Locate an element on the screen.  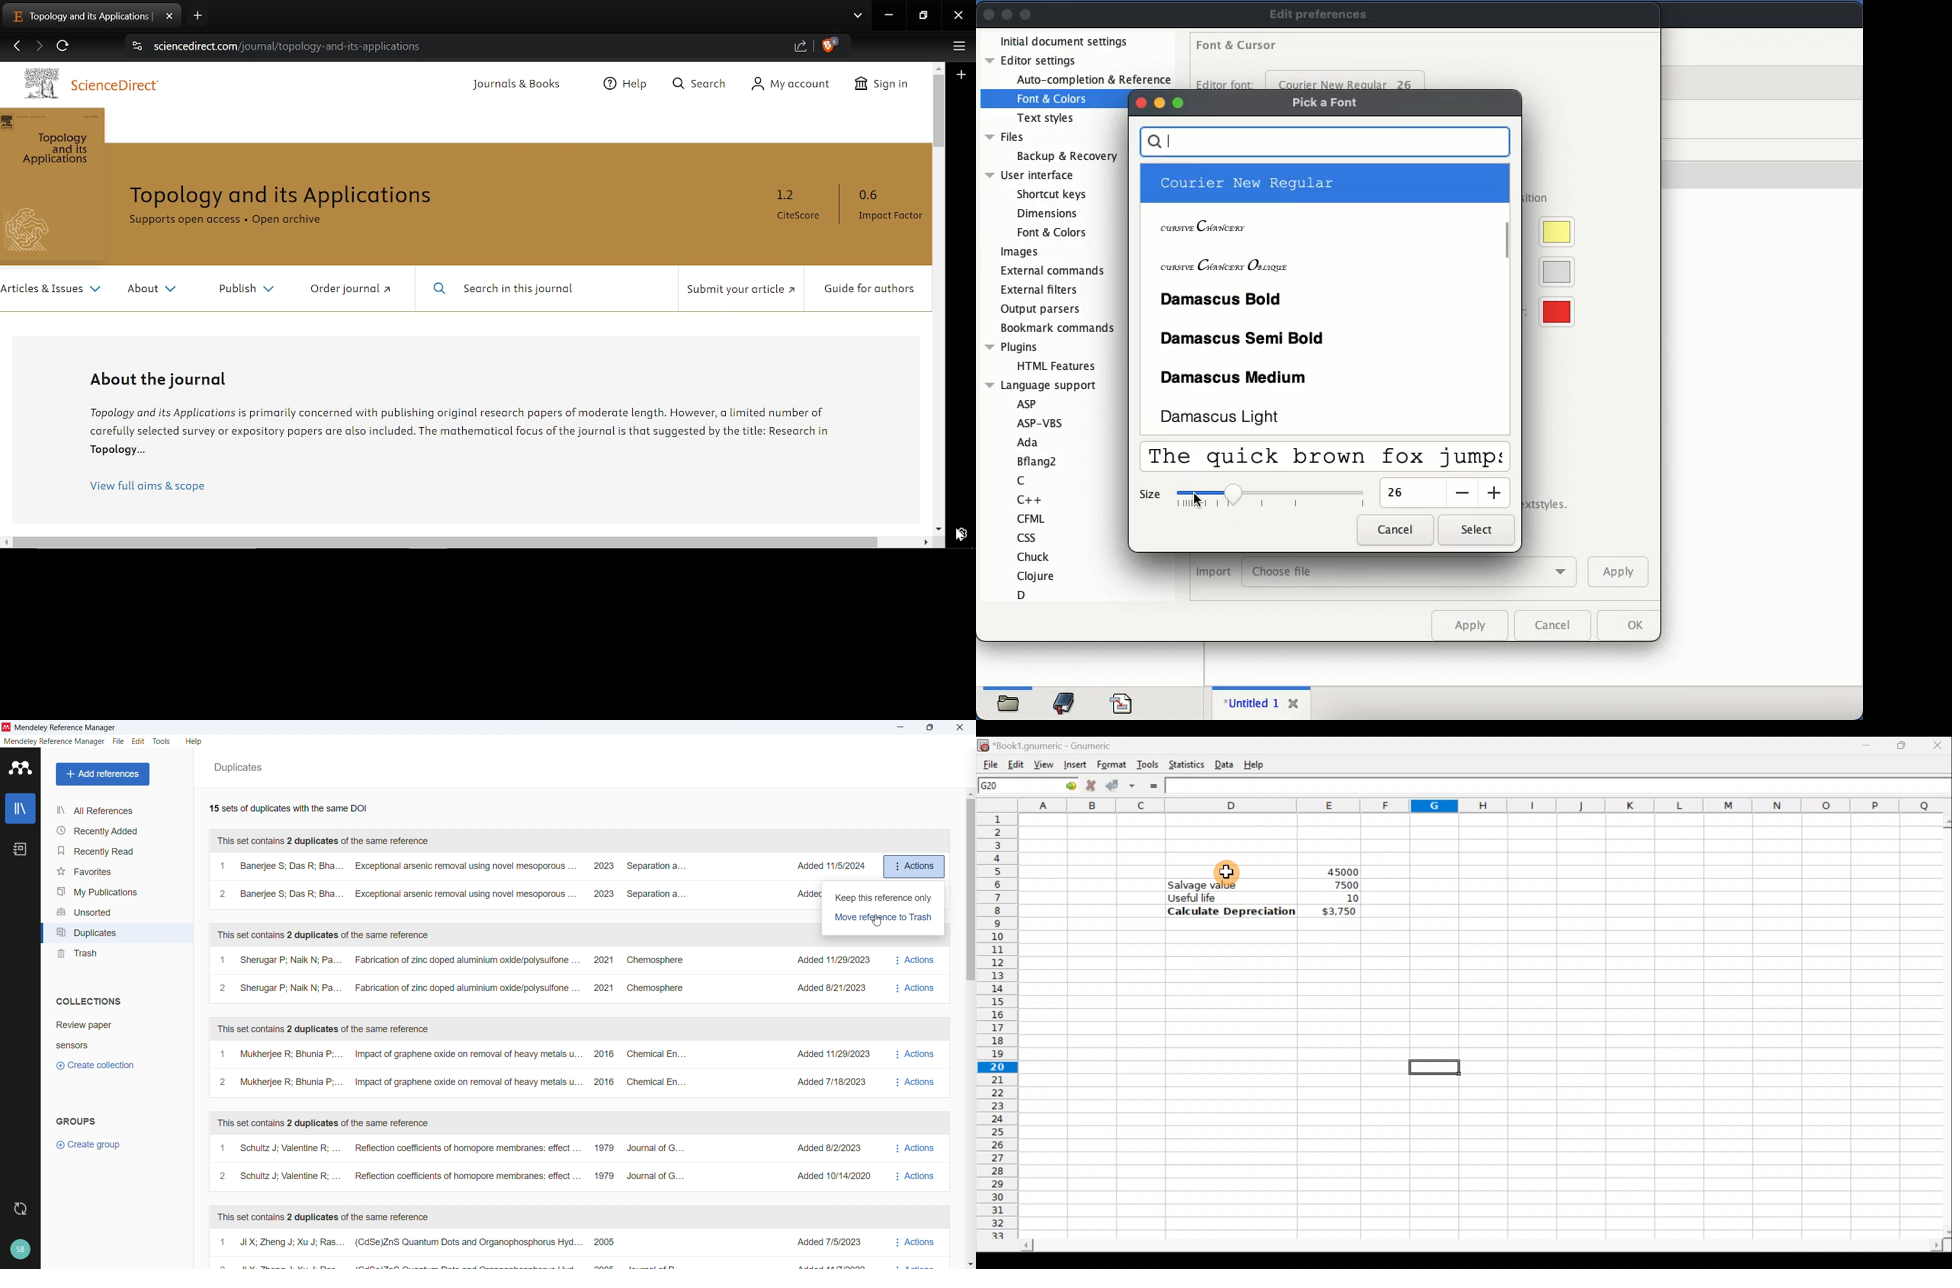
File  is located at coordinates (119, 741).